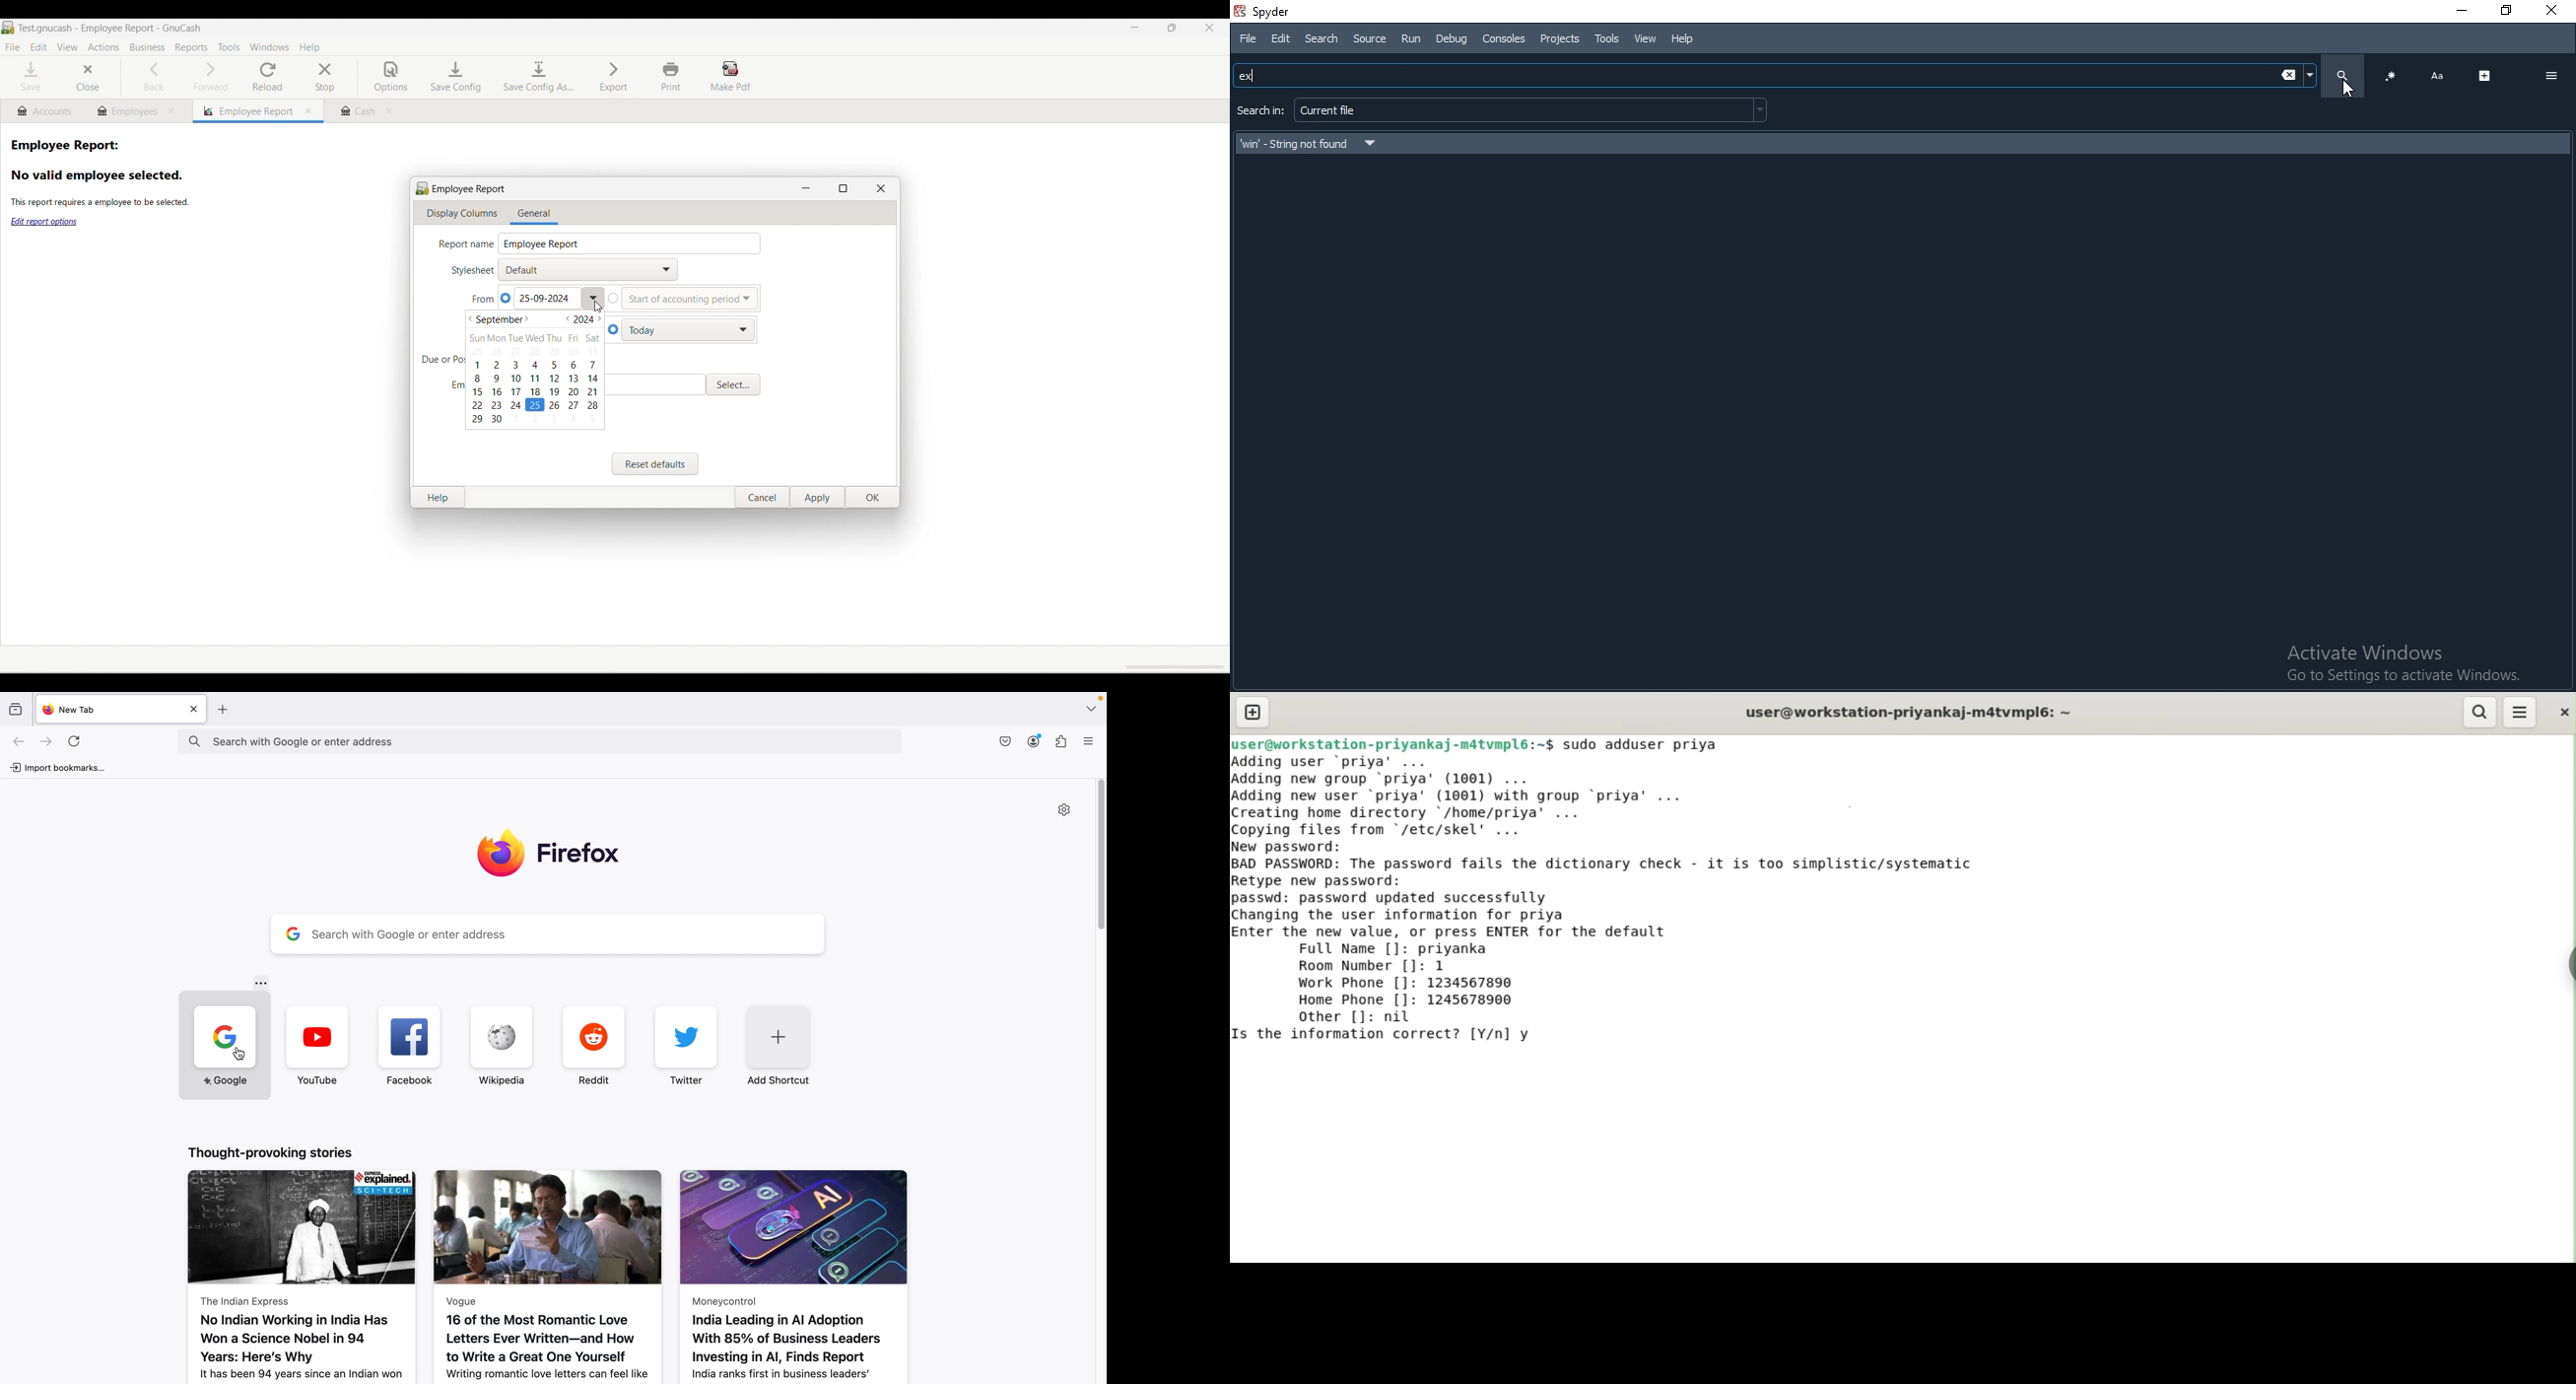  I want to click on facebook, so click(409, 1045).